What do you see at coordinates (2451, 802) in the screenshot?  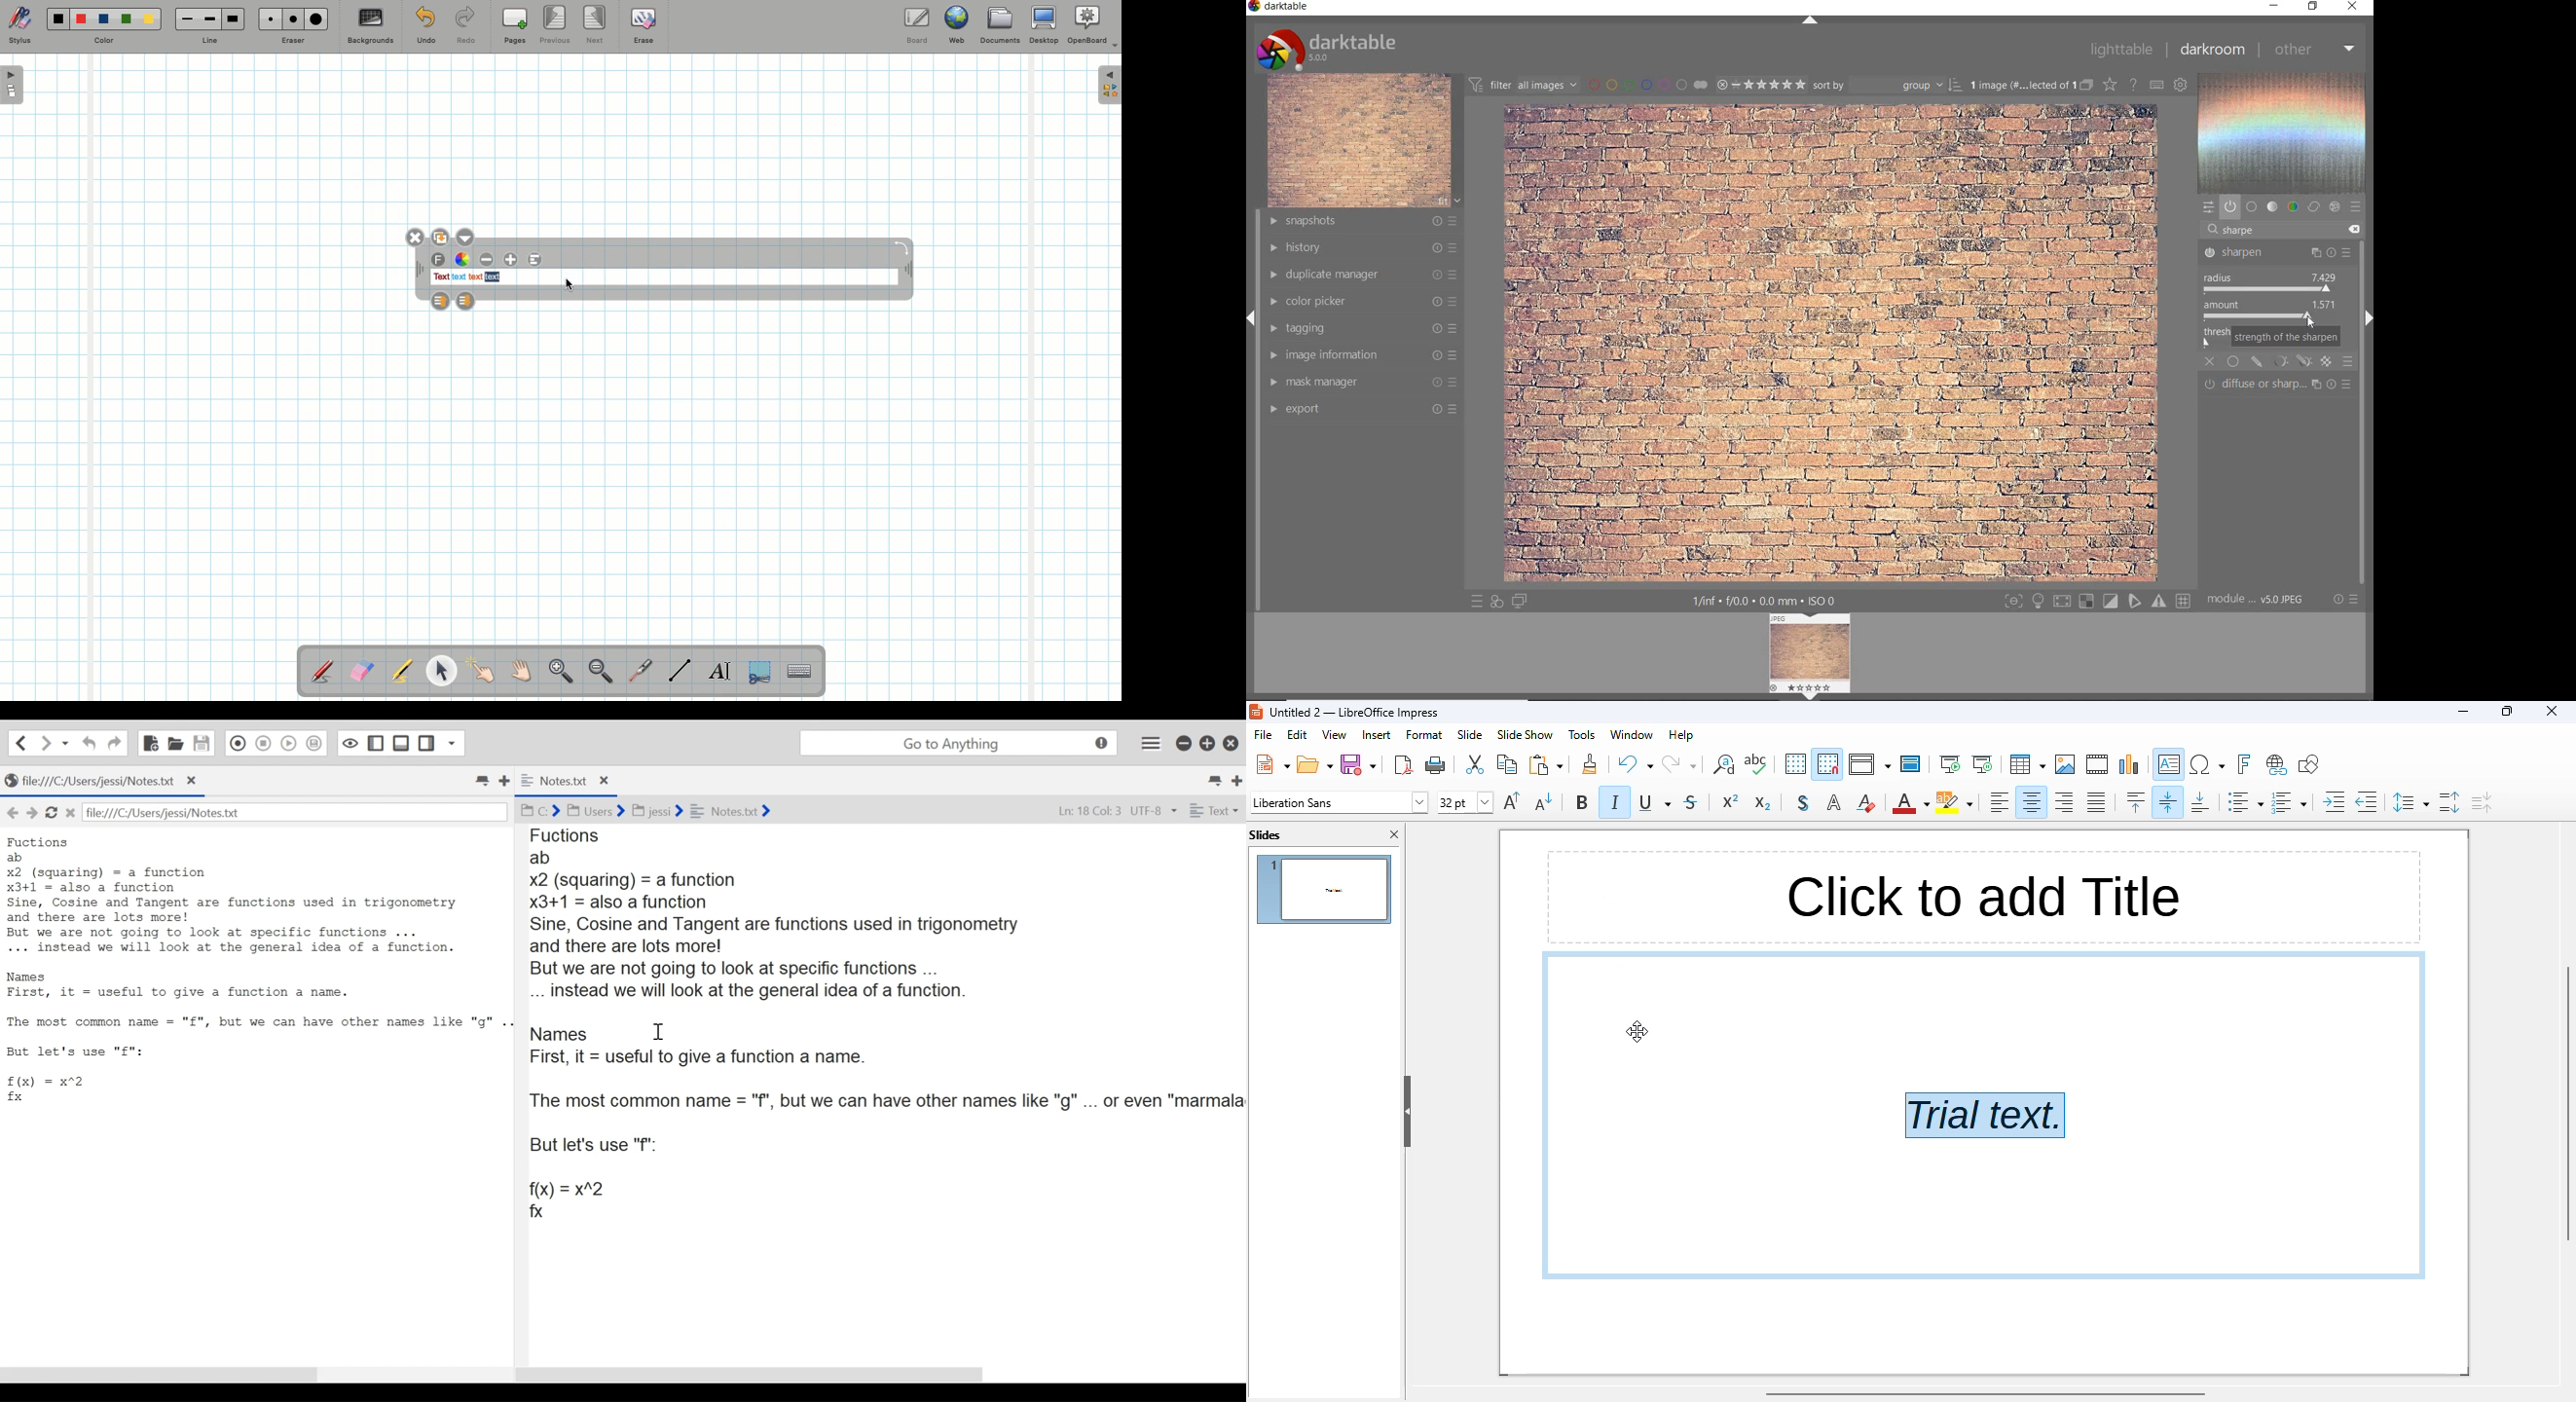 I see `increase paragraph spacing` at bounding box center [2451, 802].